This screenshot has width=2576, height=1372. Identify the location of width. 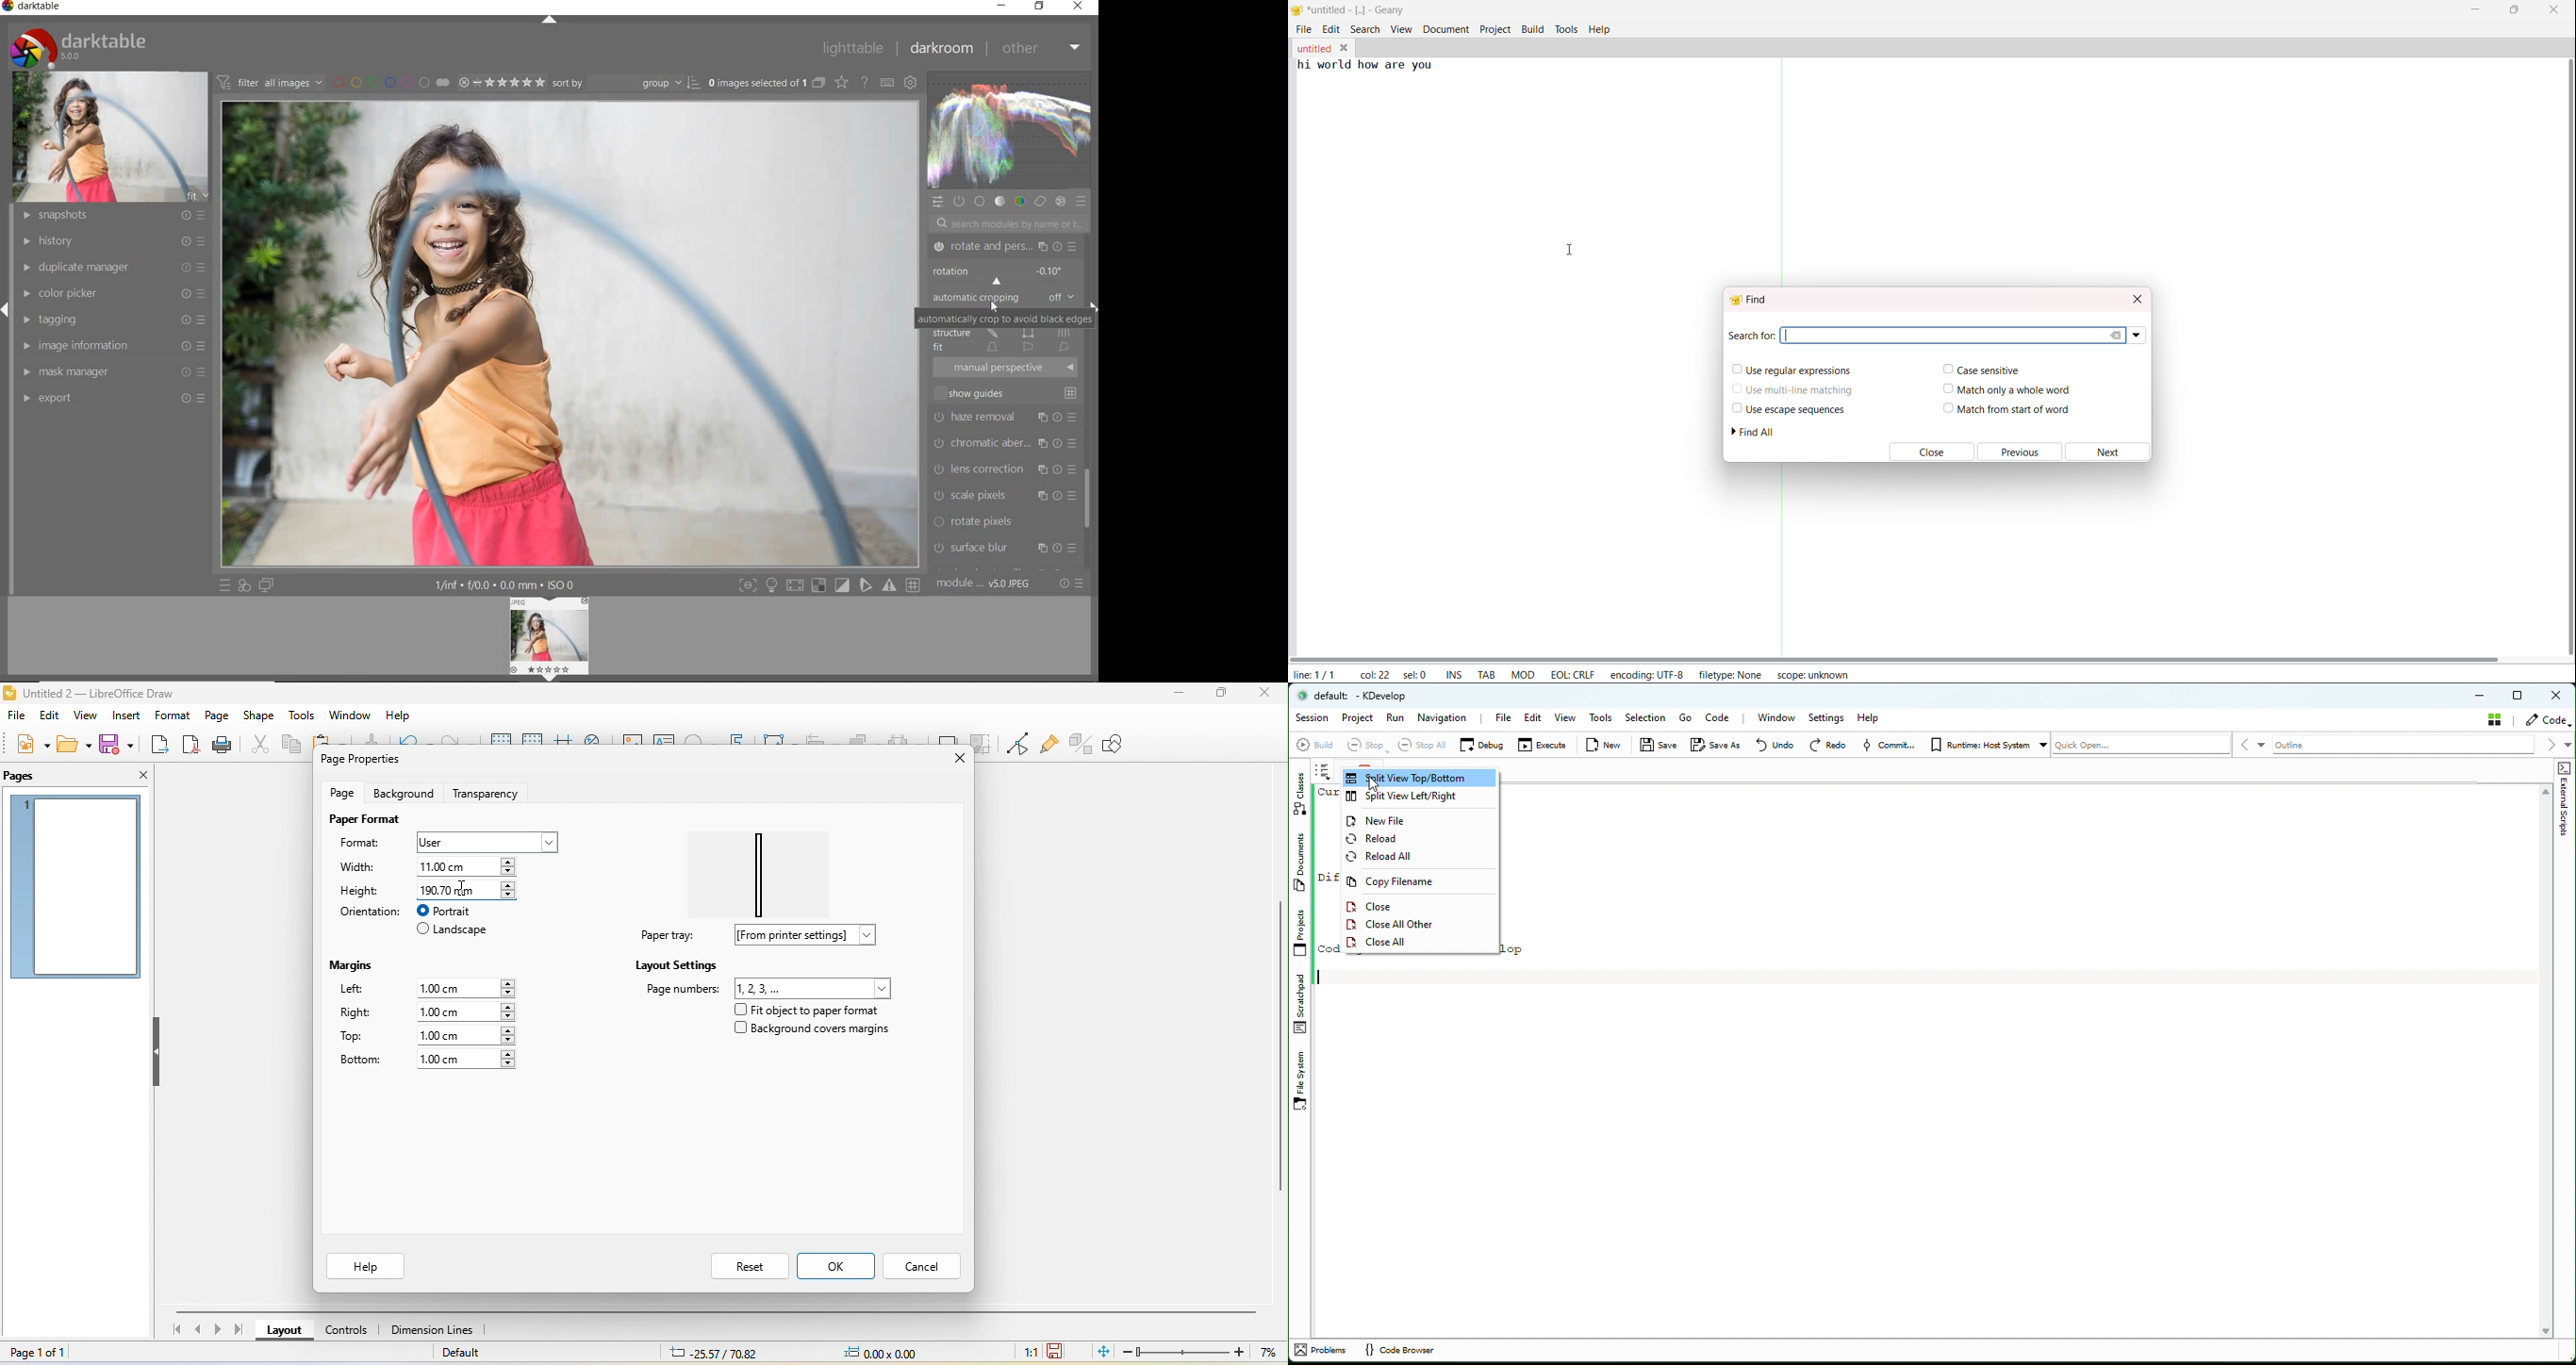
(364, 868).